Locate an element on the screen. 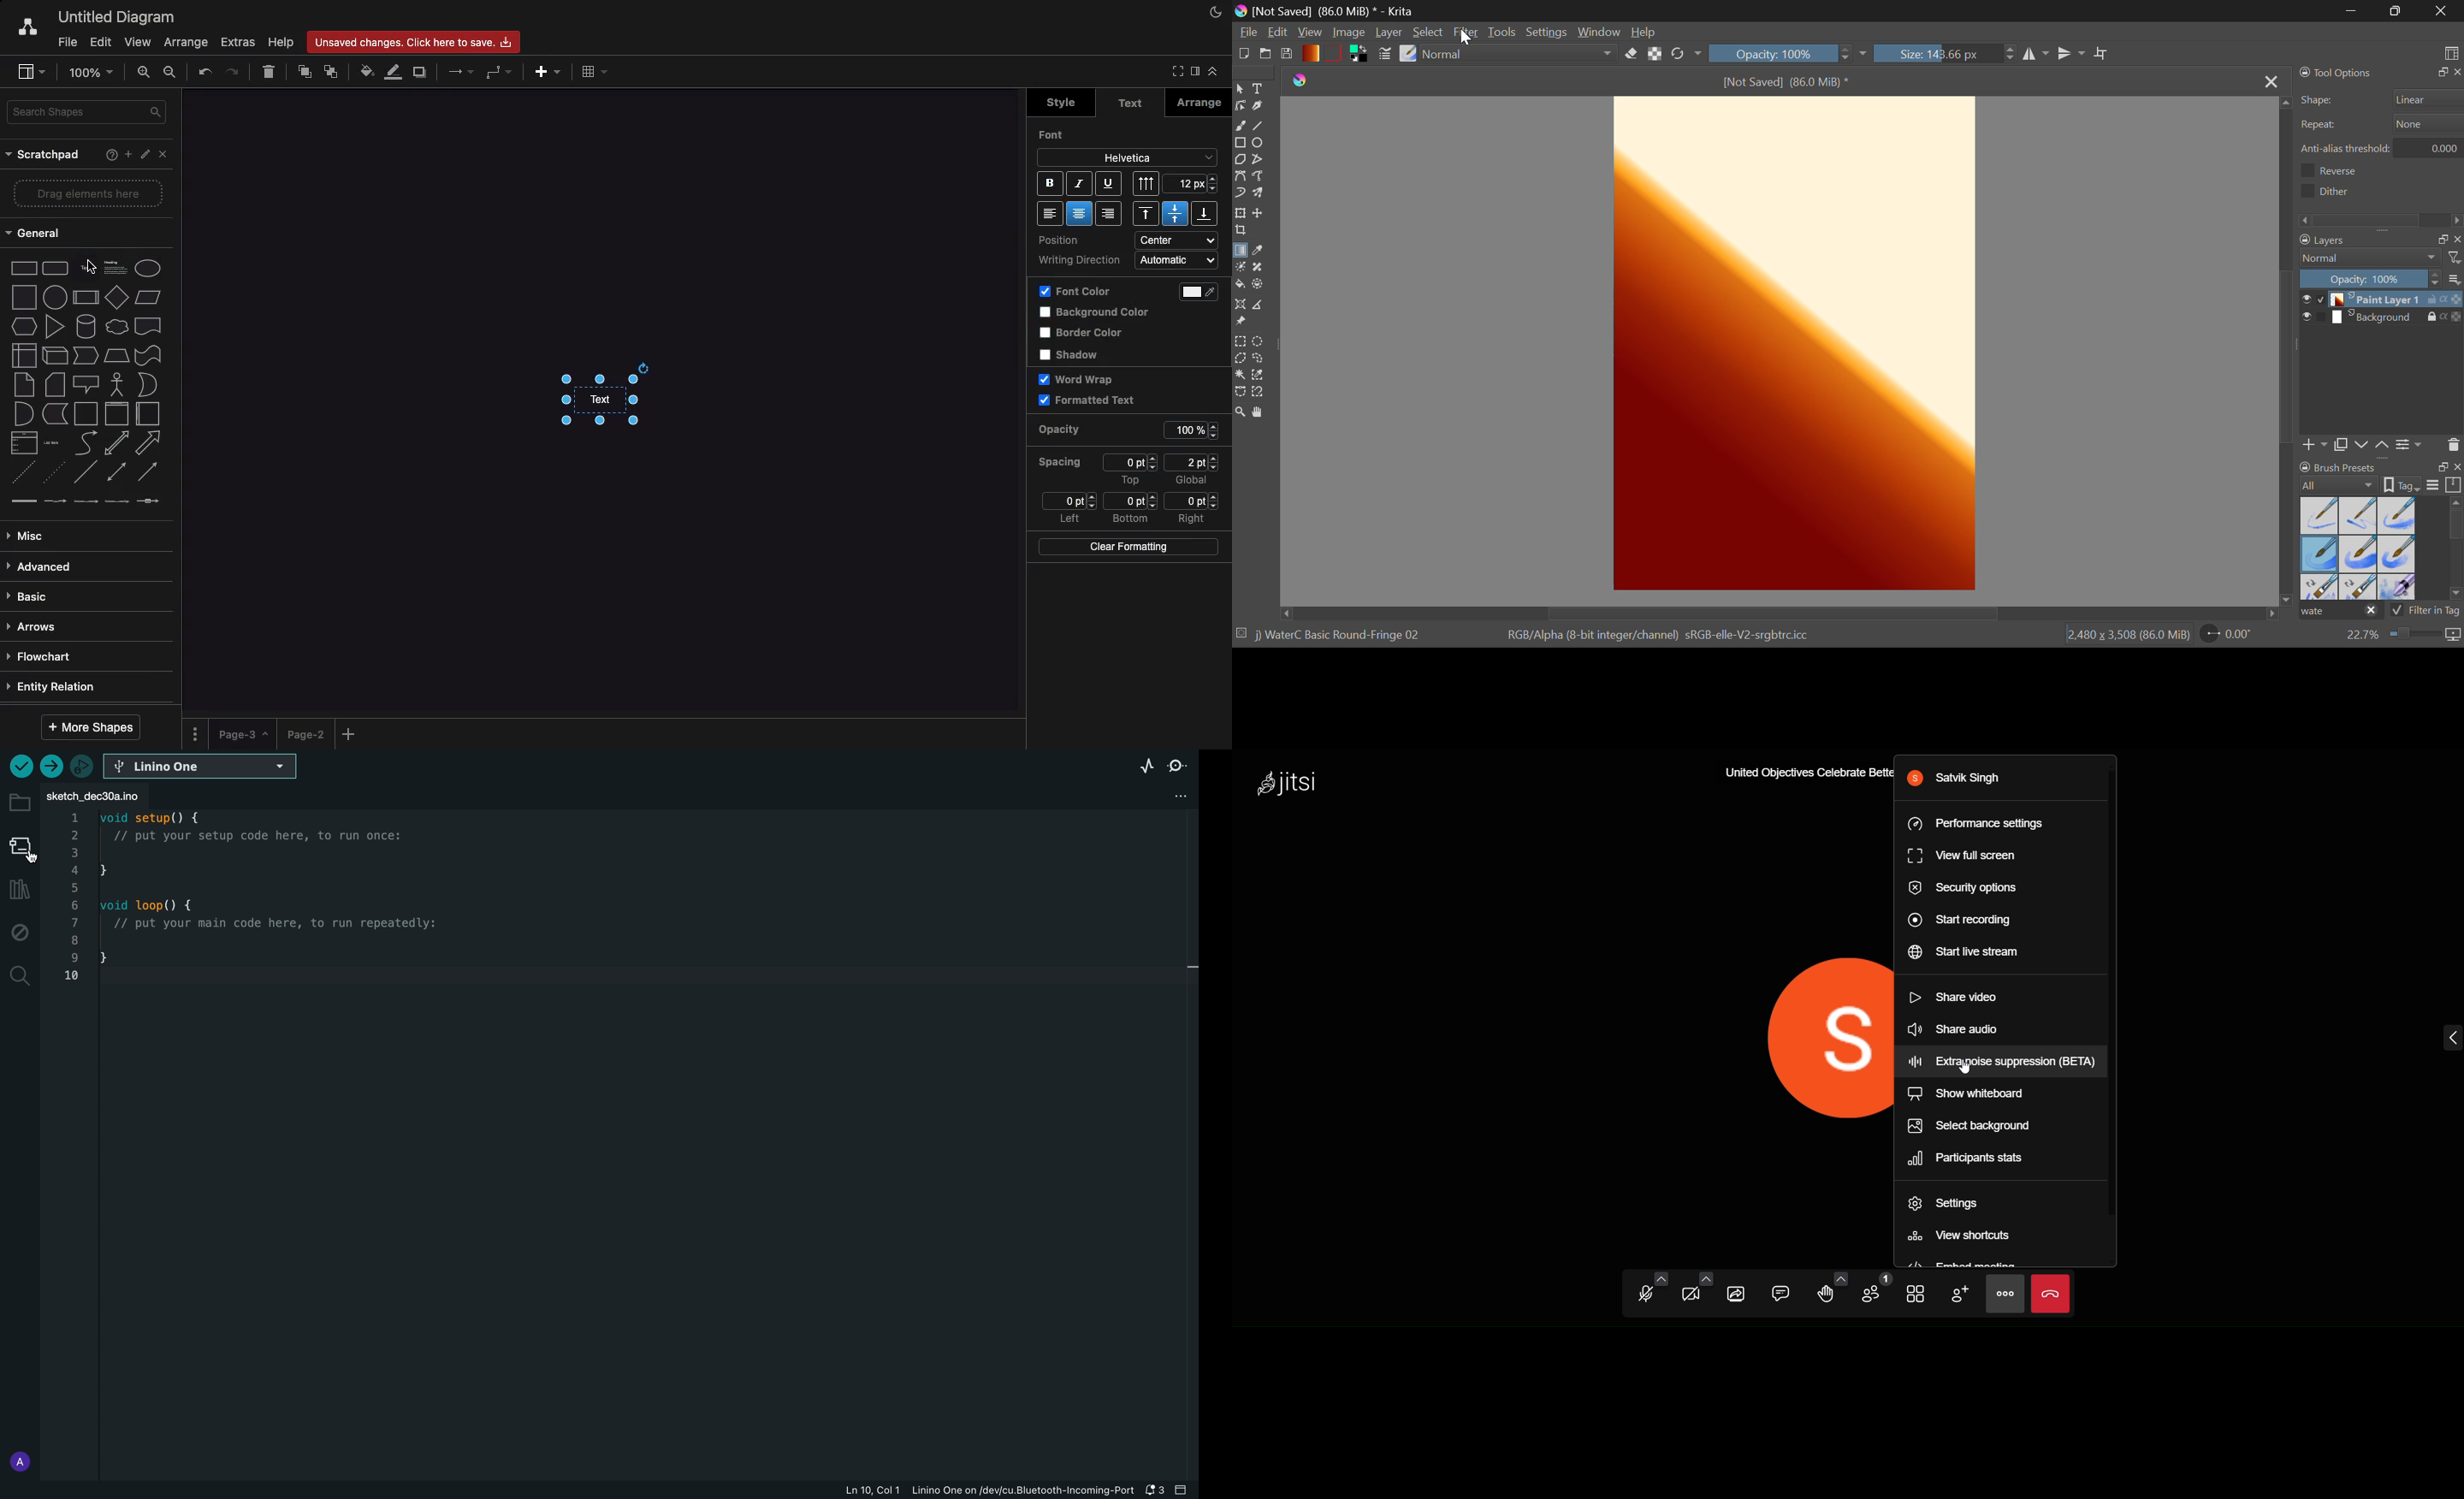 The image size is (2464, 1512). Multibrush is located at coordinates (1260, 194).